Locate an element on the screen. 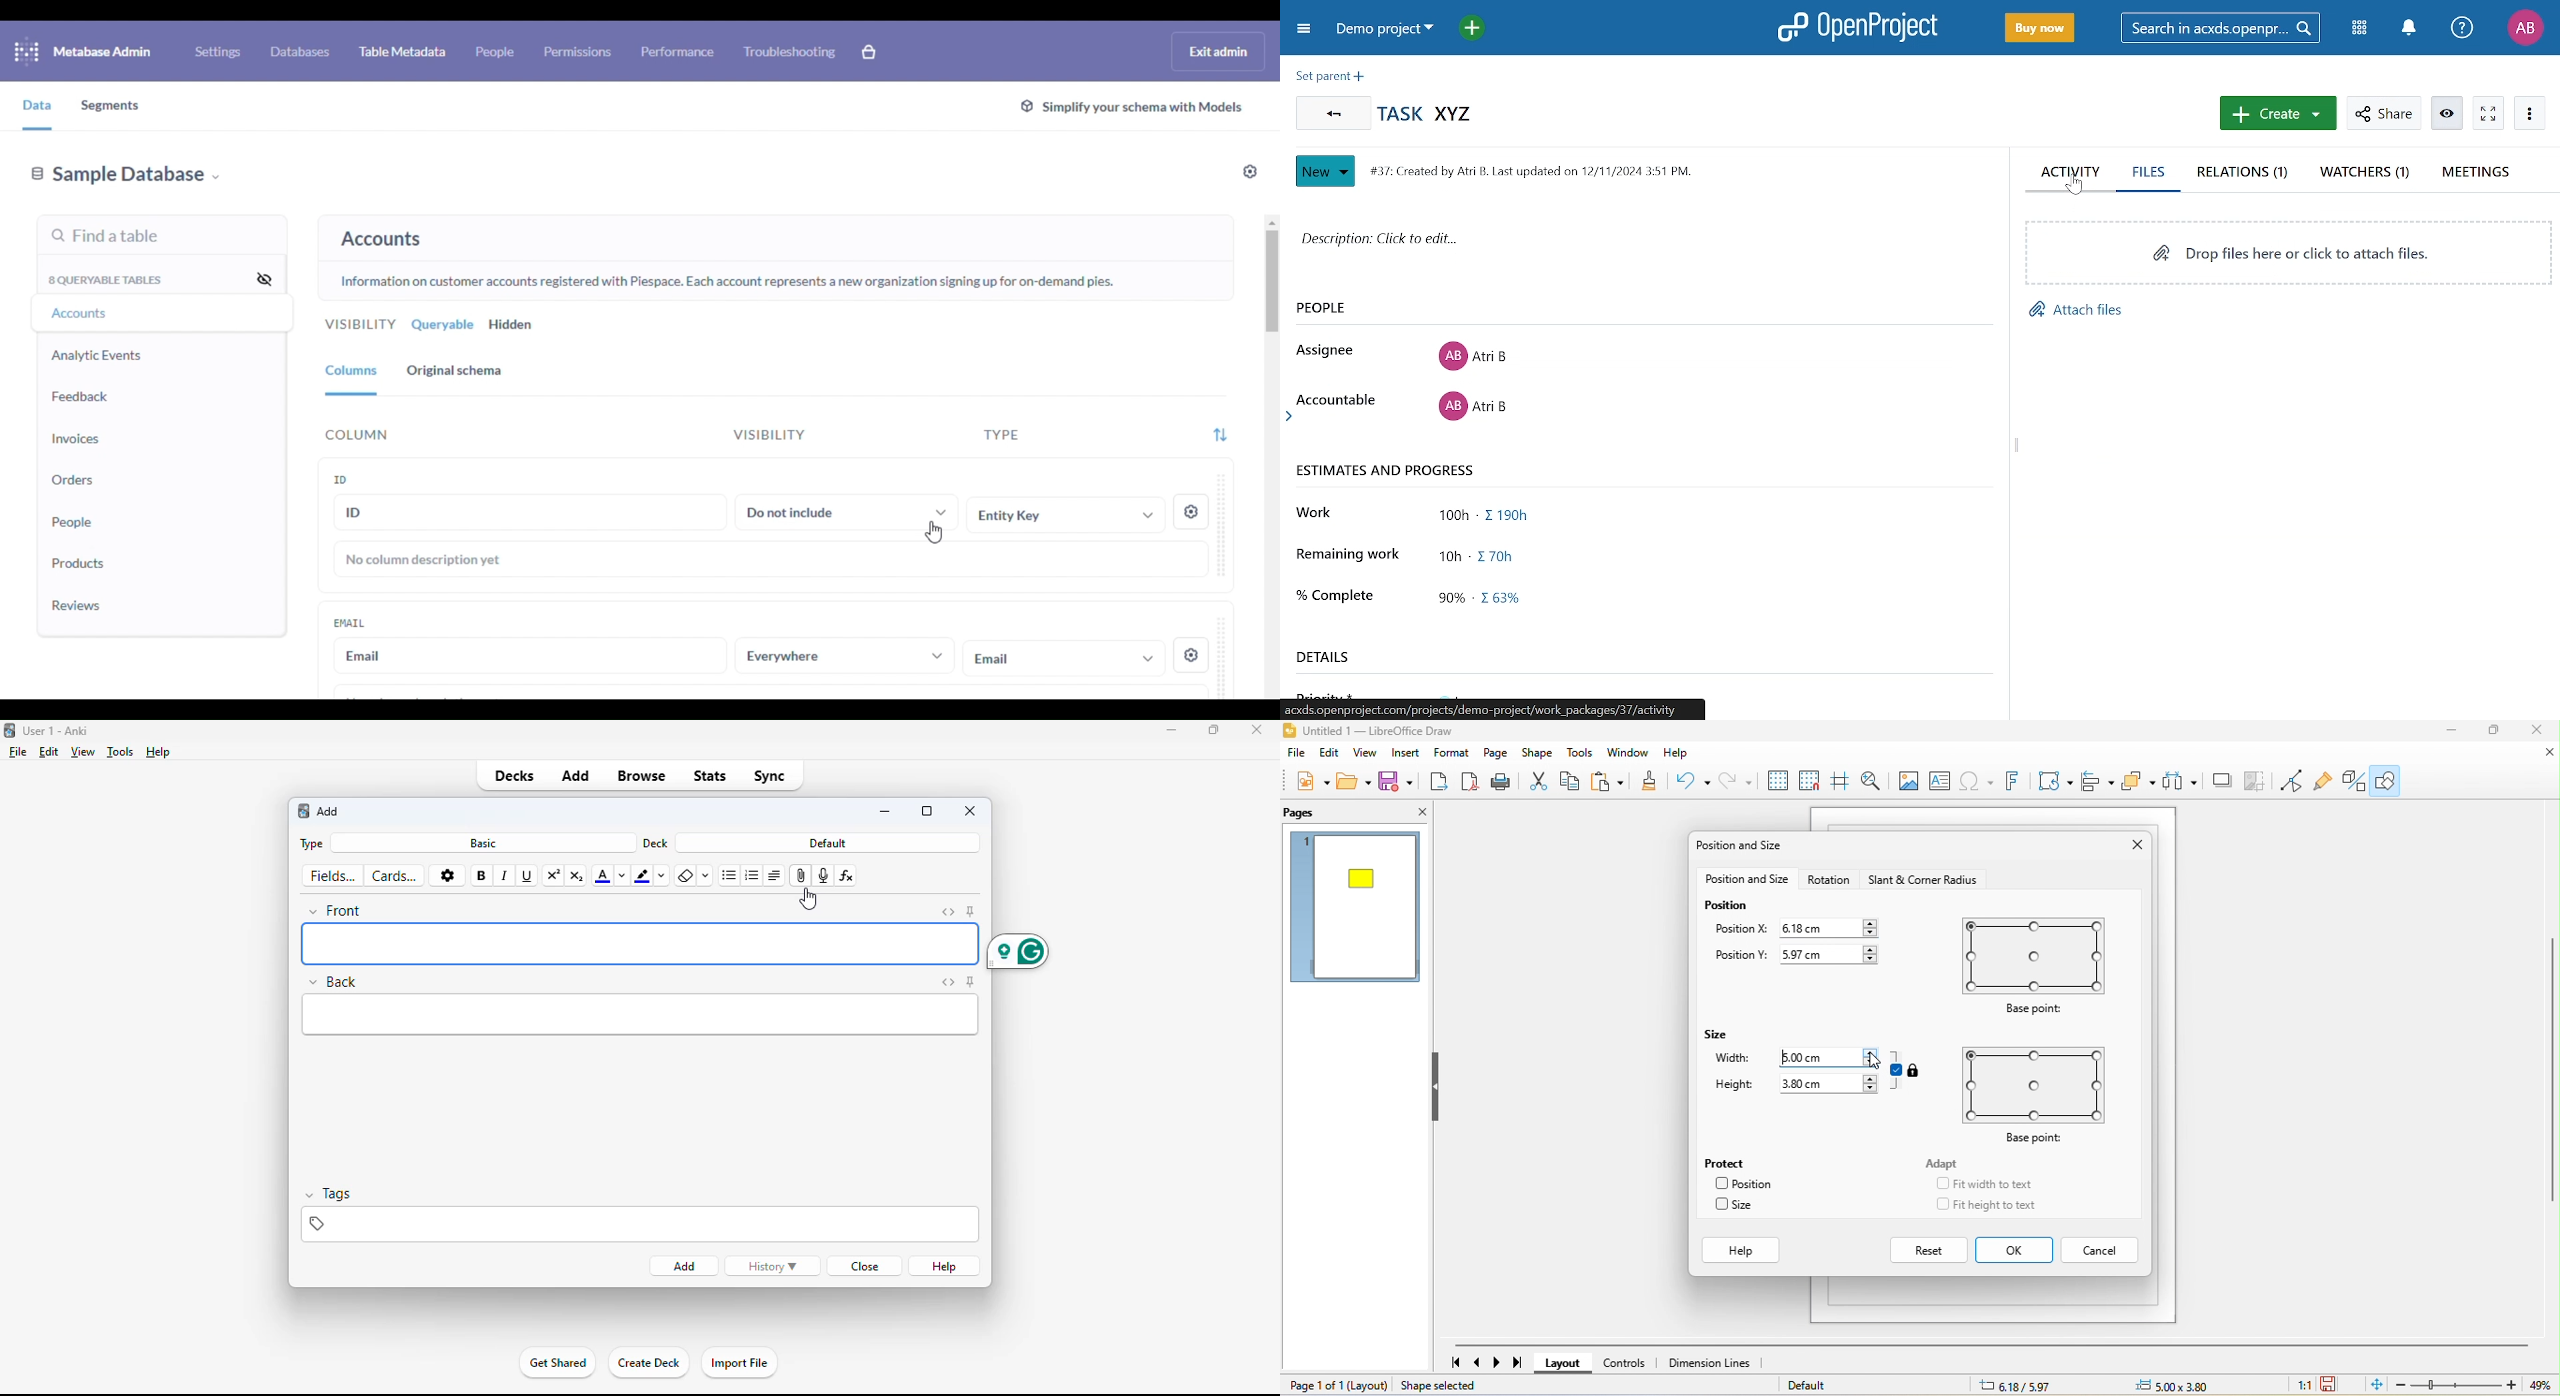  insert is located at coordinates (1409, 753).